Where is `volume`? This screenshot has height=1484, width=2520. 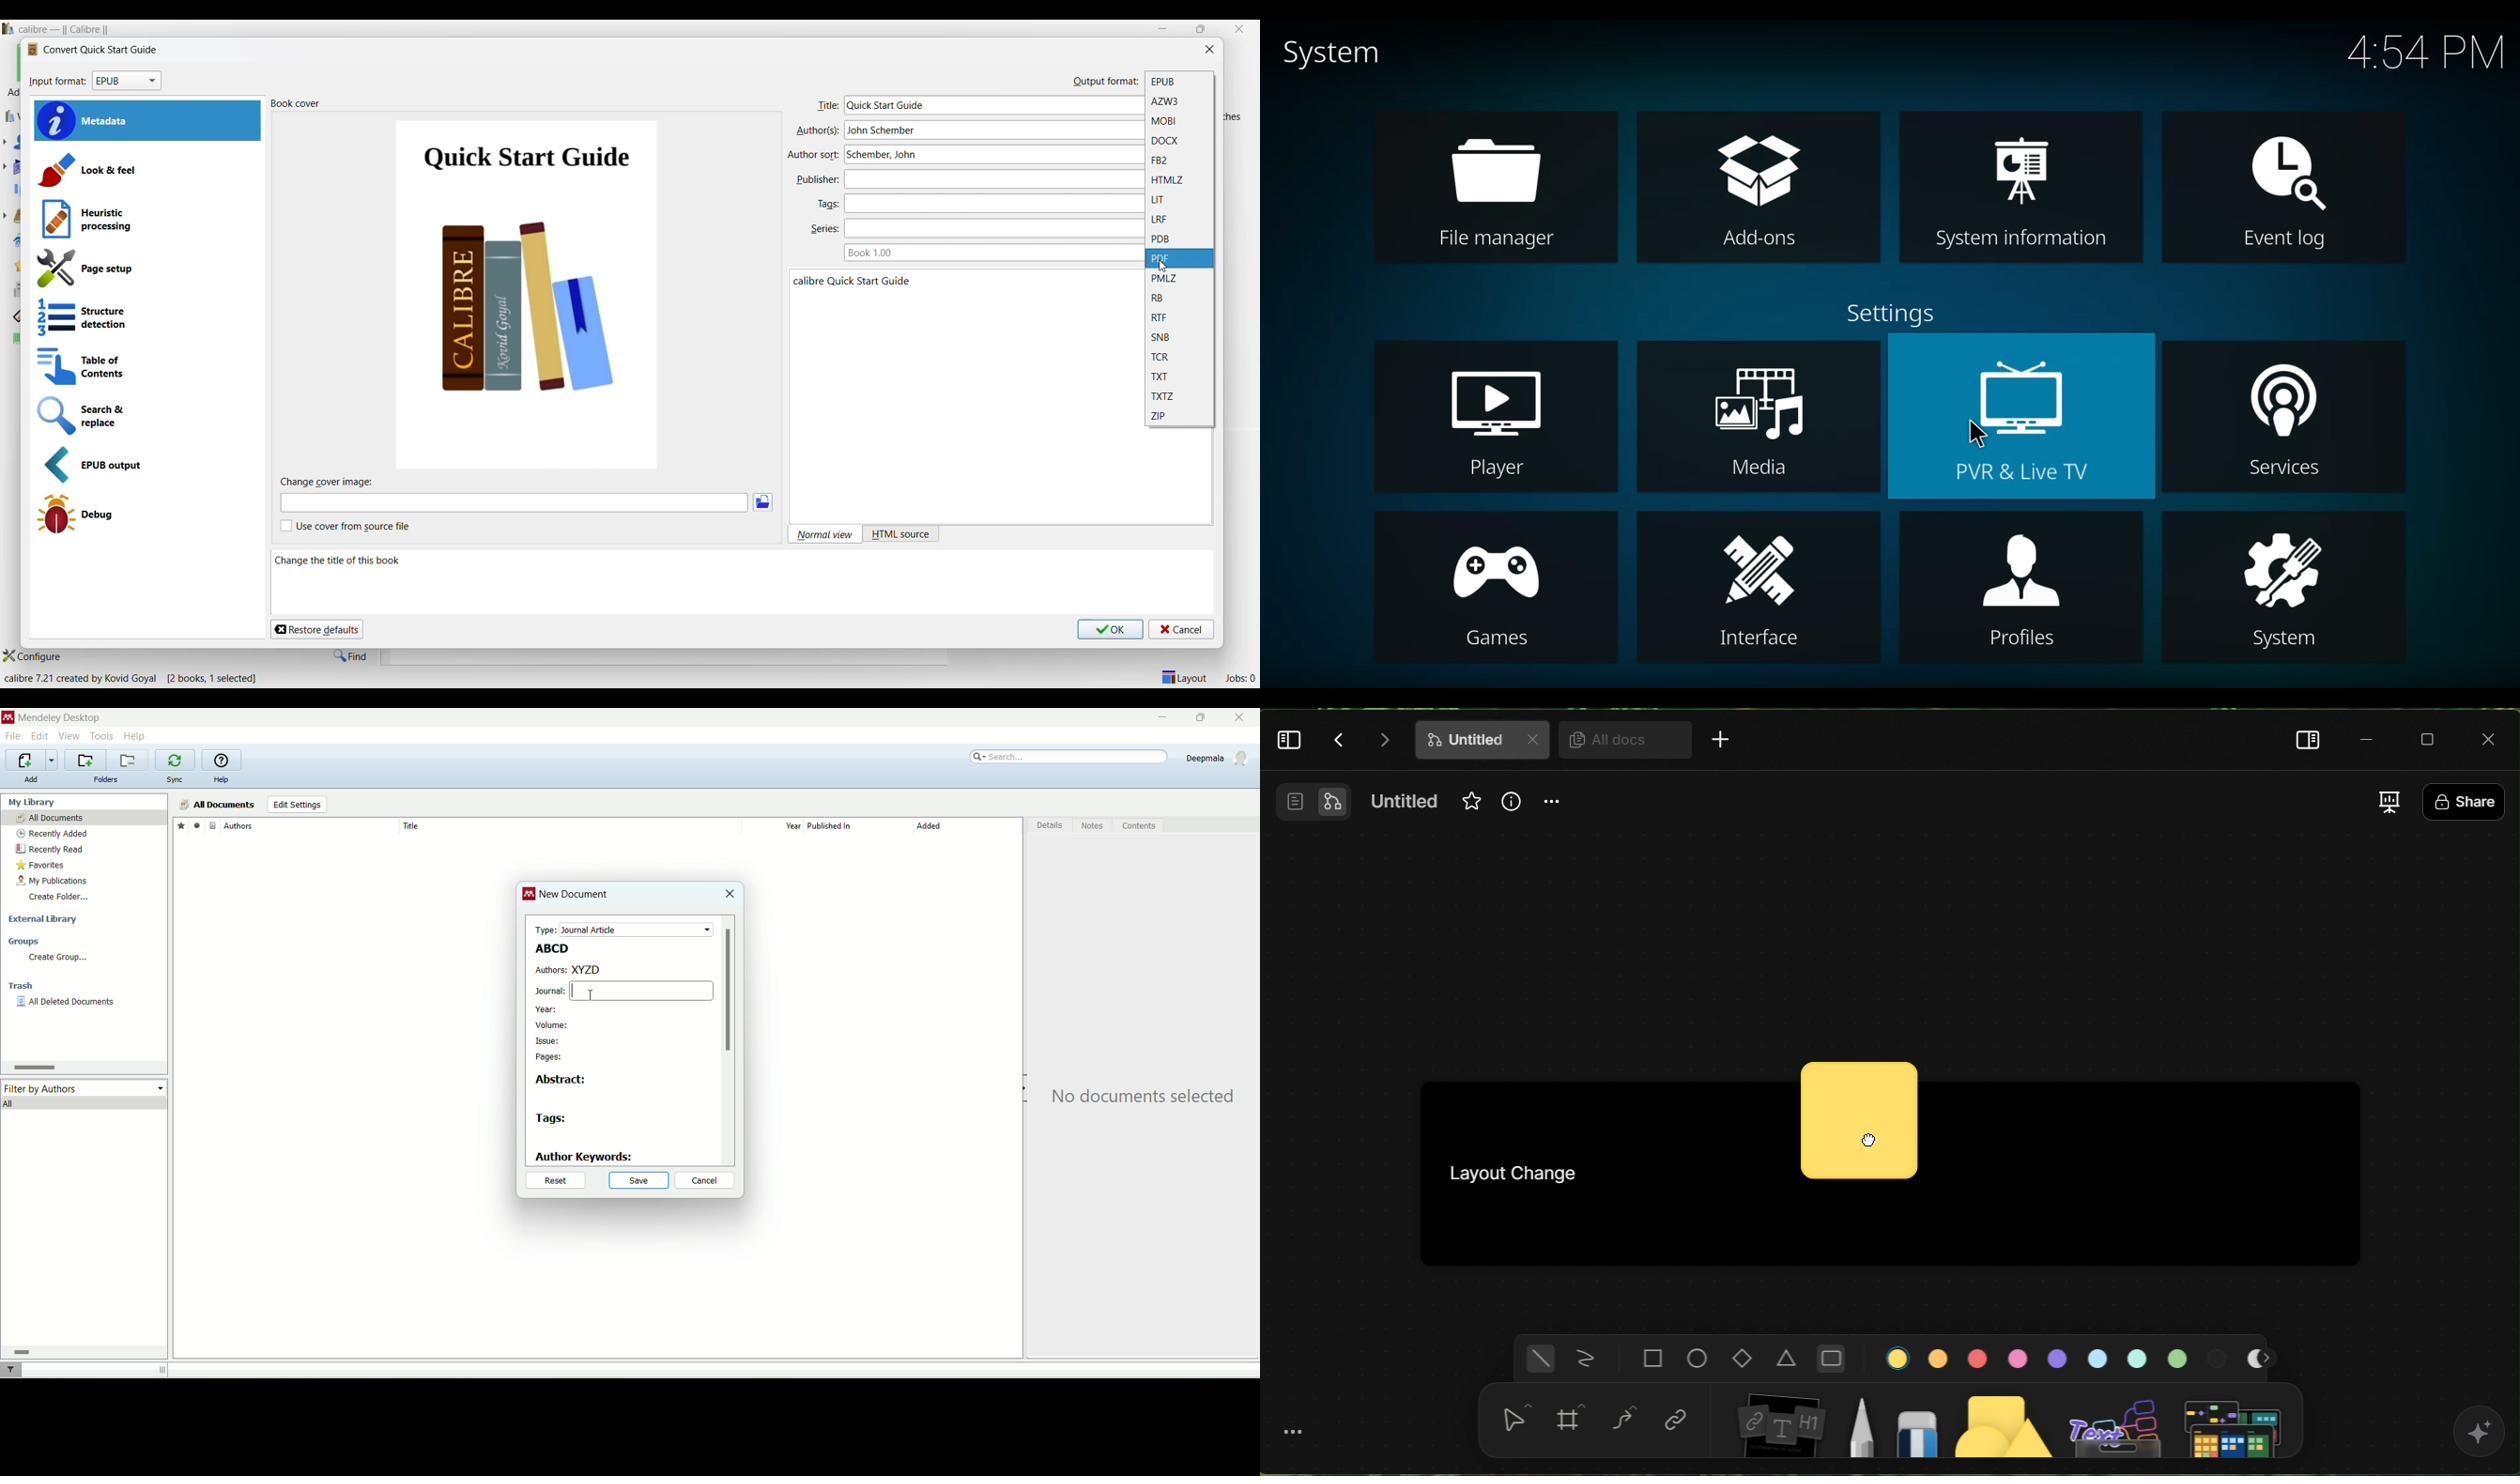 volume is located at coordinates (556, 1025).